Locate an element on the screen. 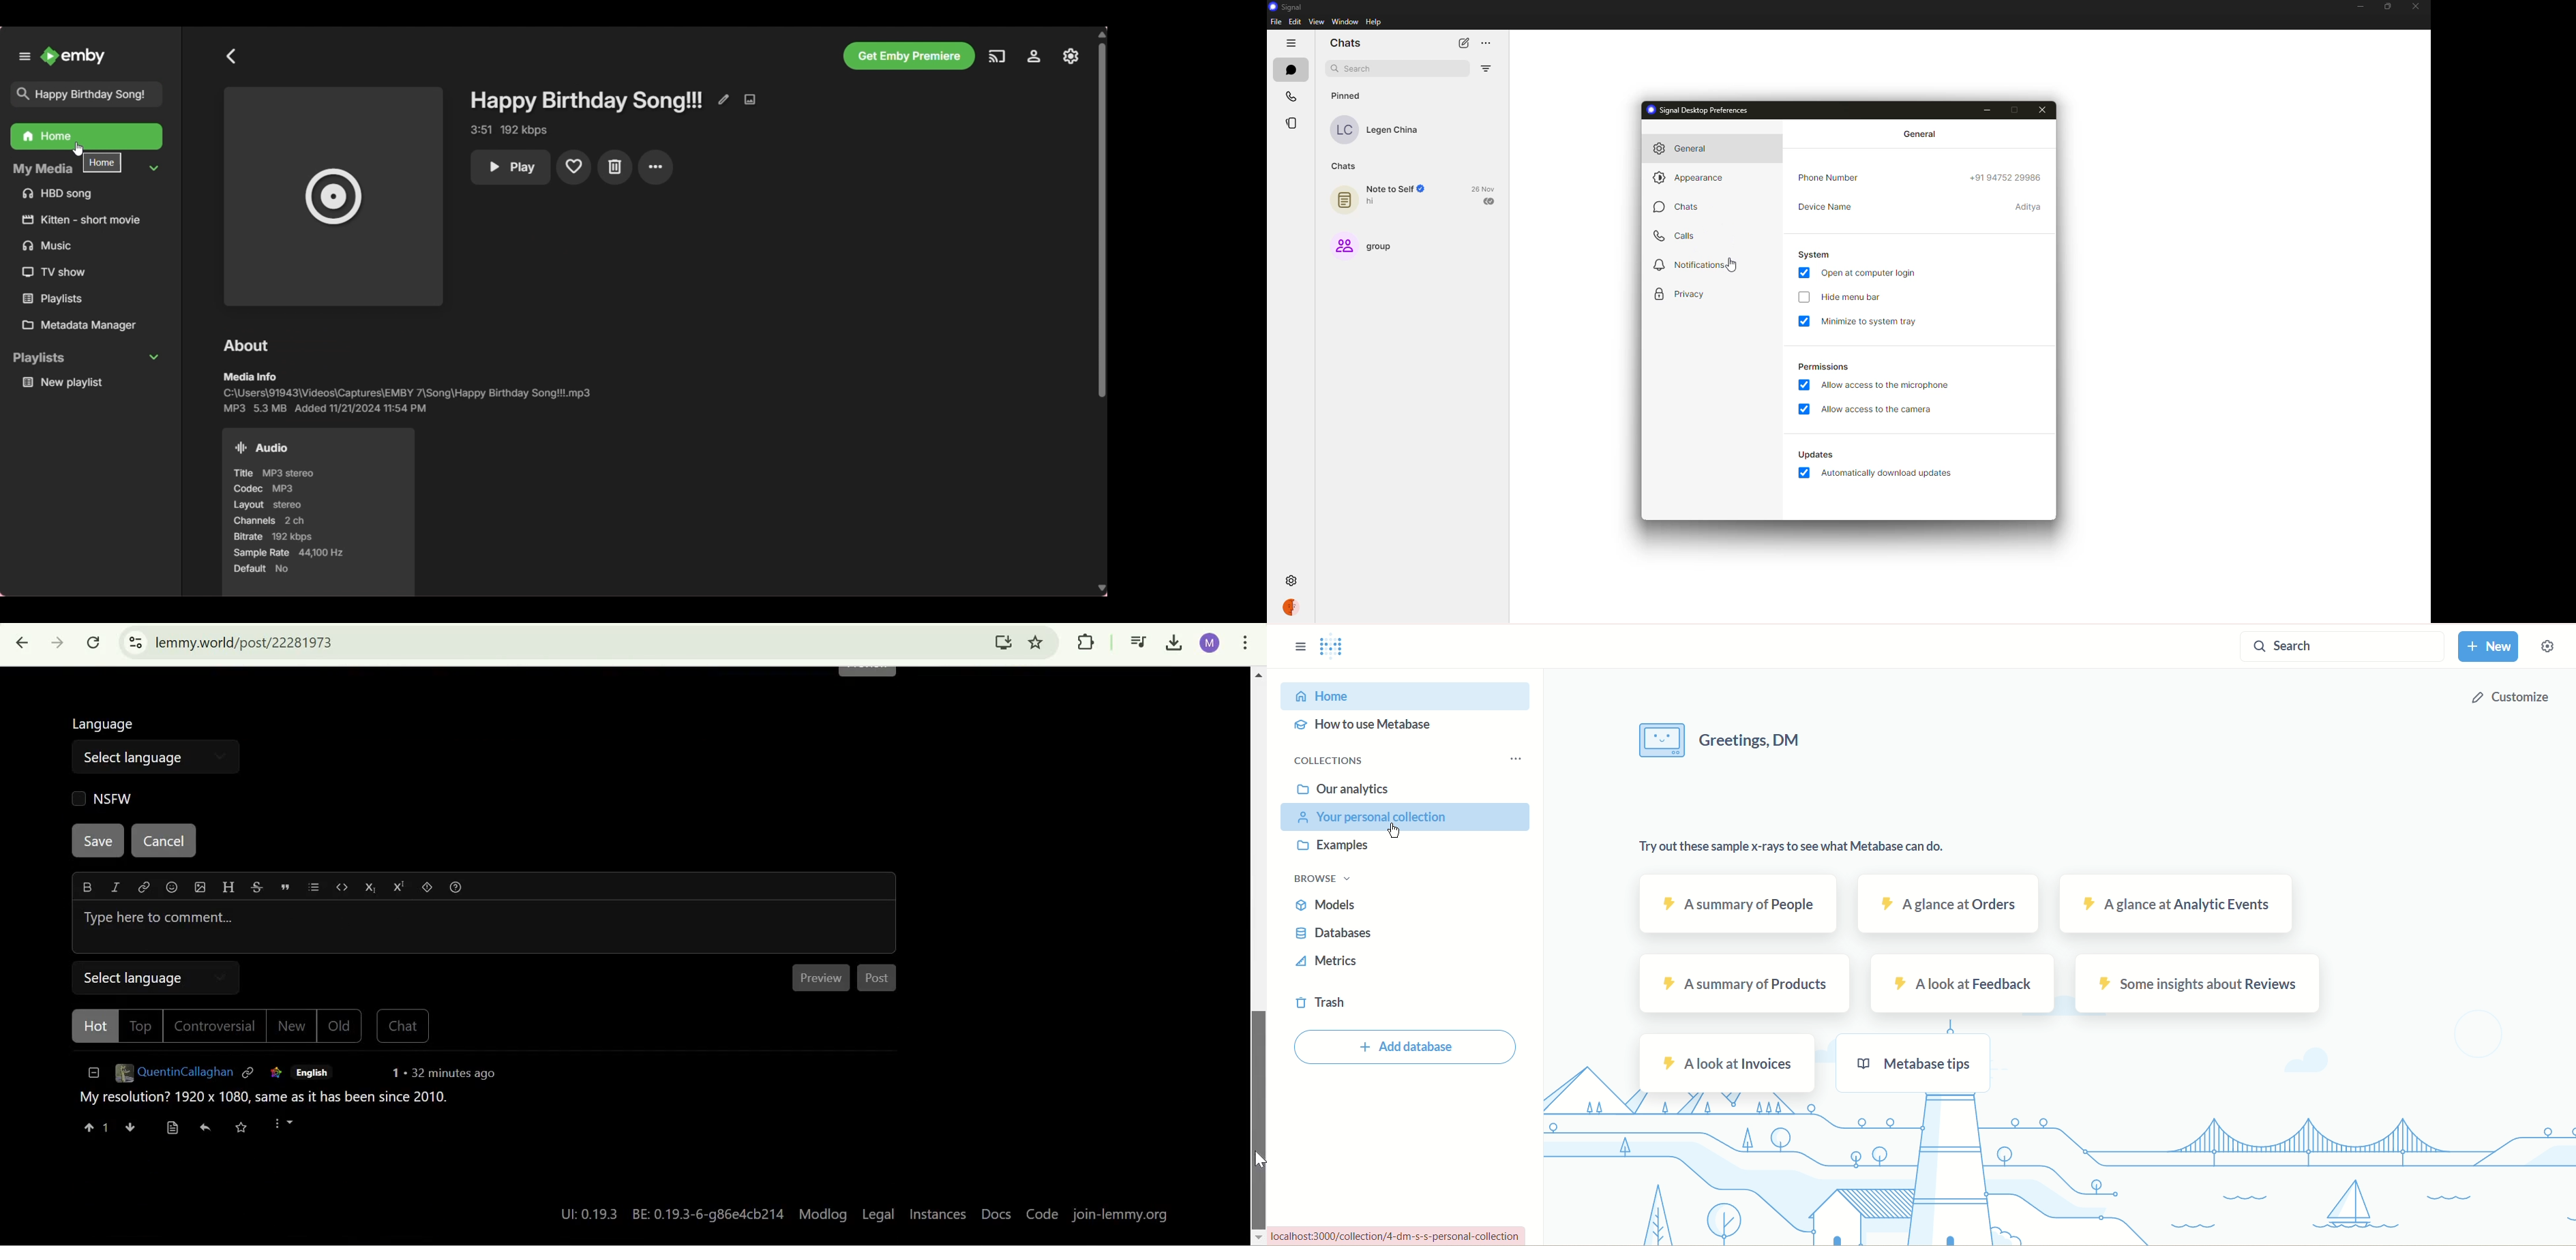 This screenshot has width=2576, height=1260. edit is located at coordinates (1295, 22).